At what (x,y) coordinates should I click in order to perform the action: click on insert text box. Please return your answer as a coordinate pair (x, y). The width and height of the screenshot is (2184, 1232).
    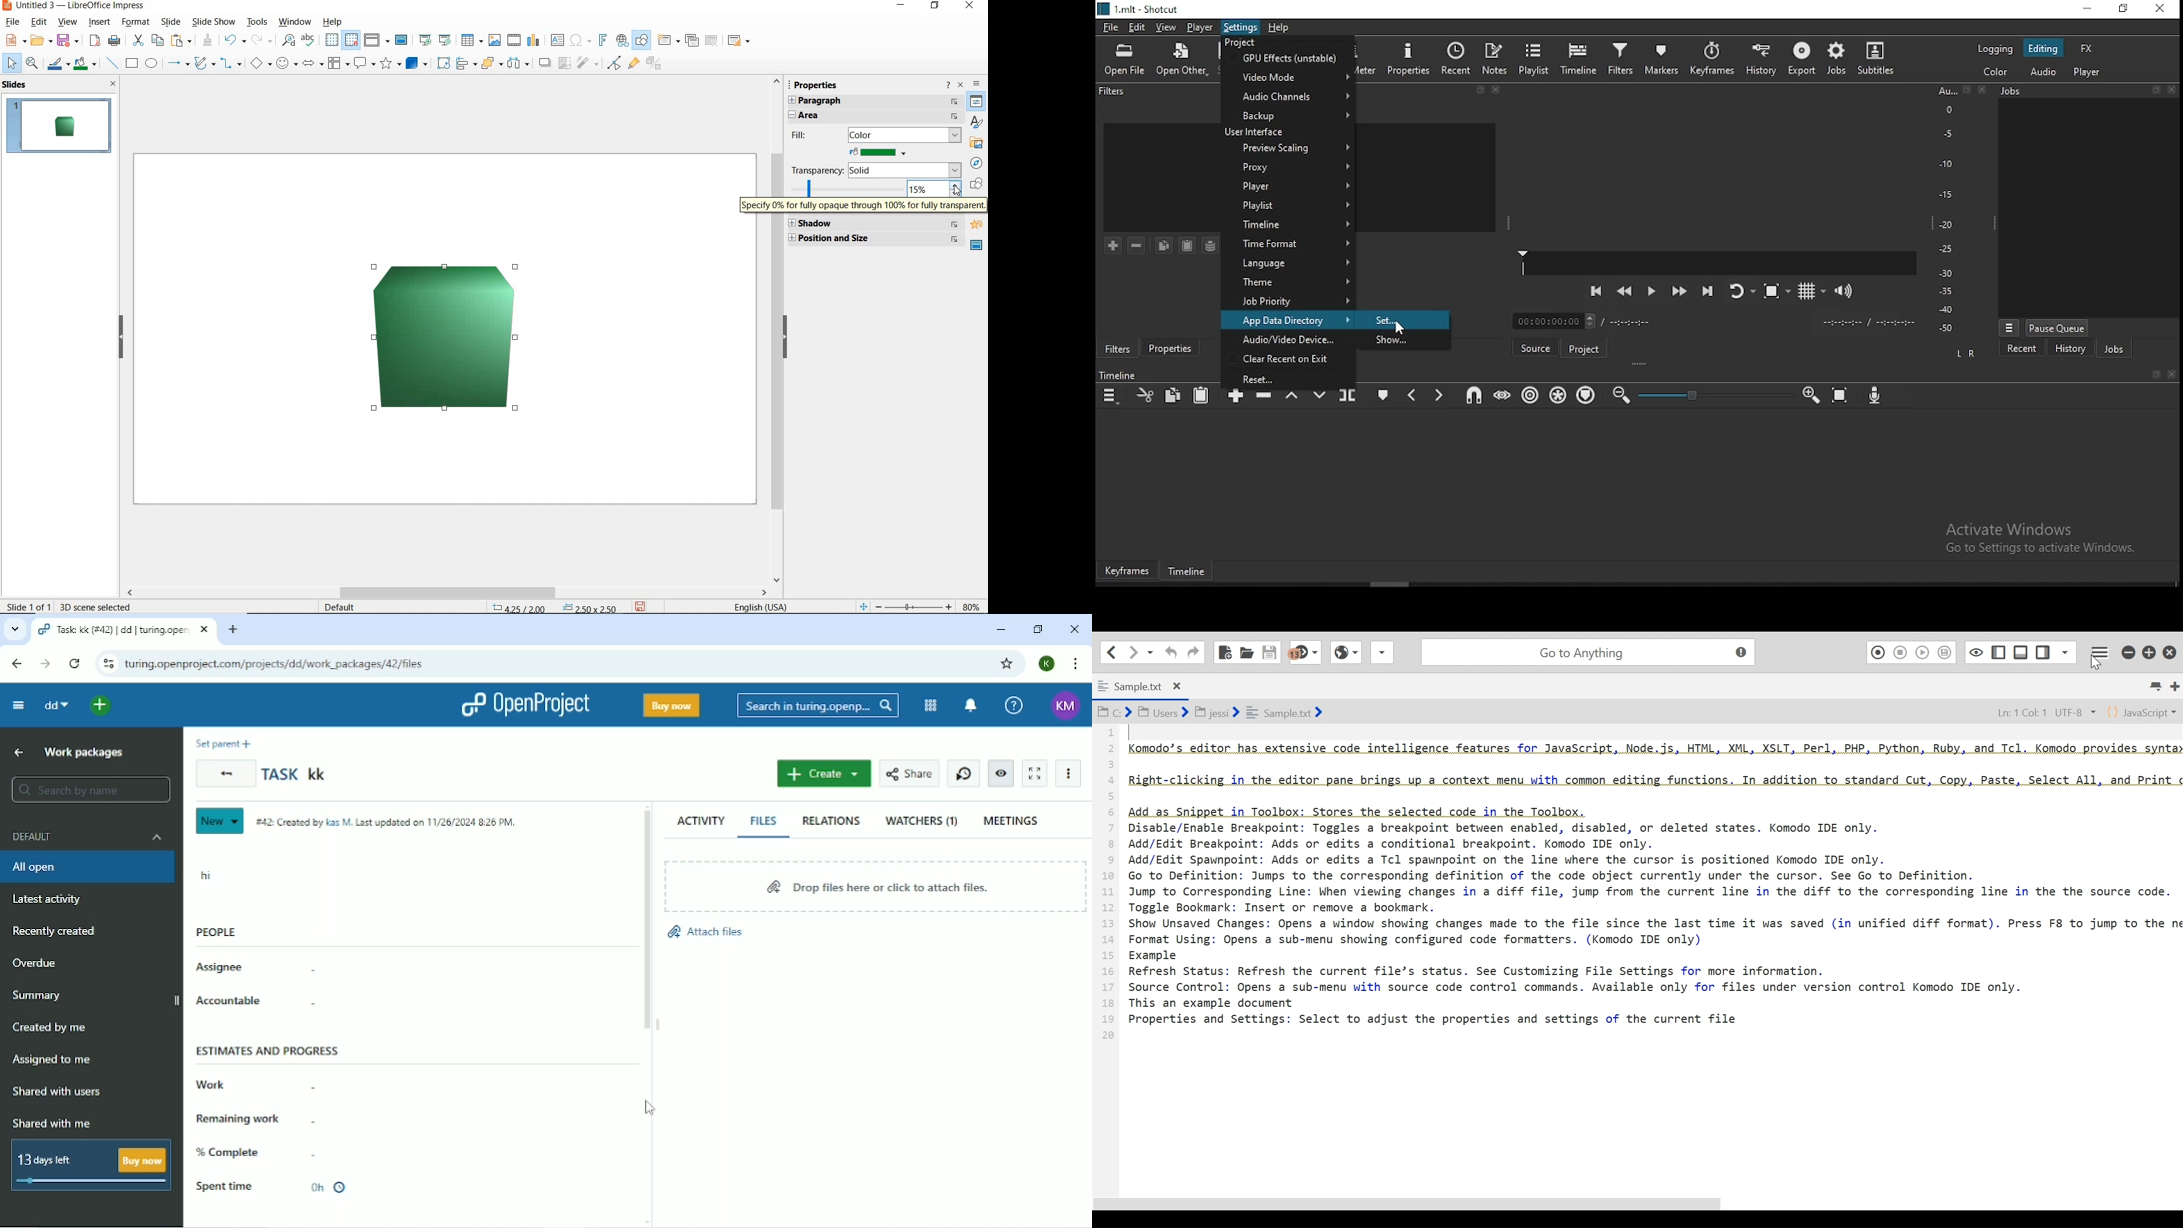
    Looking at the image, I should click on (558, 40).